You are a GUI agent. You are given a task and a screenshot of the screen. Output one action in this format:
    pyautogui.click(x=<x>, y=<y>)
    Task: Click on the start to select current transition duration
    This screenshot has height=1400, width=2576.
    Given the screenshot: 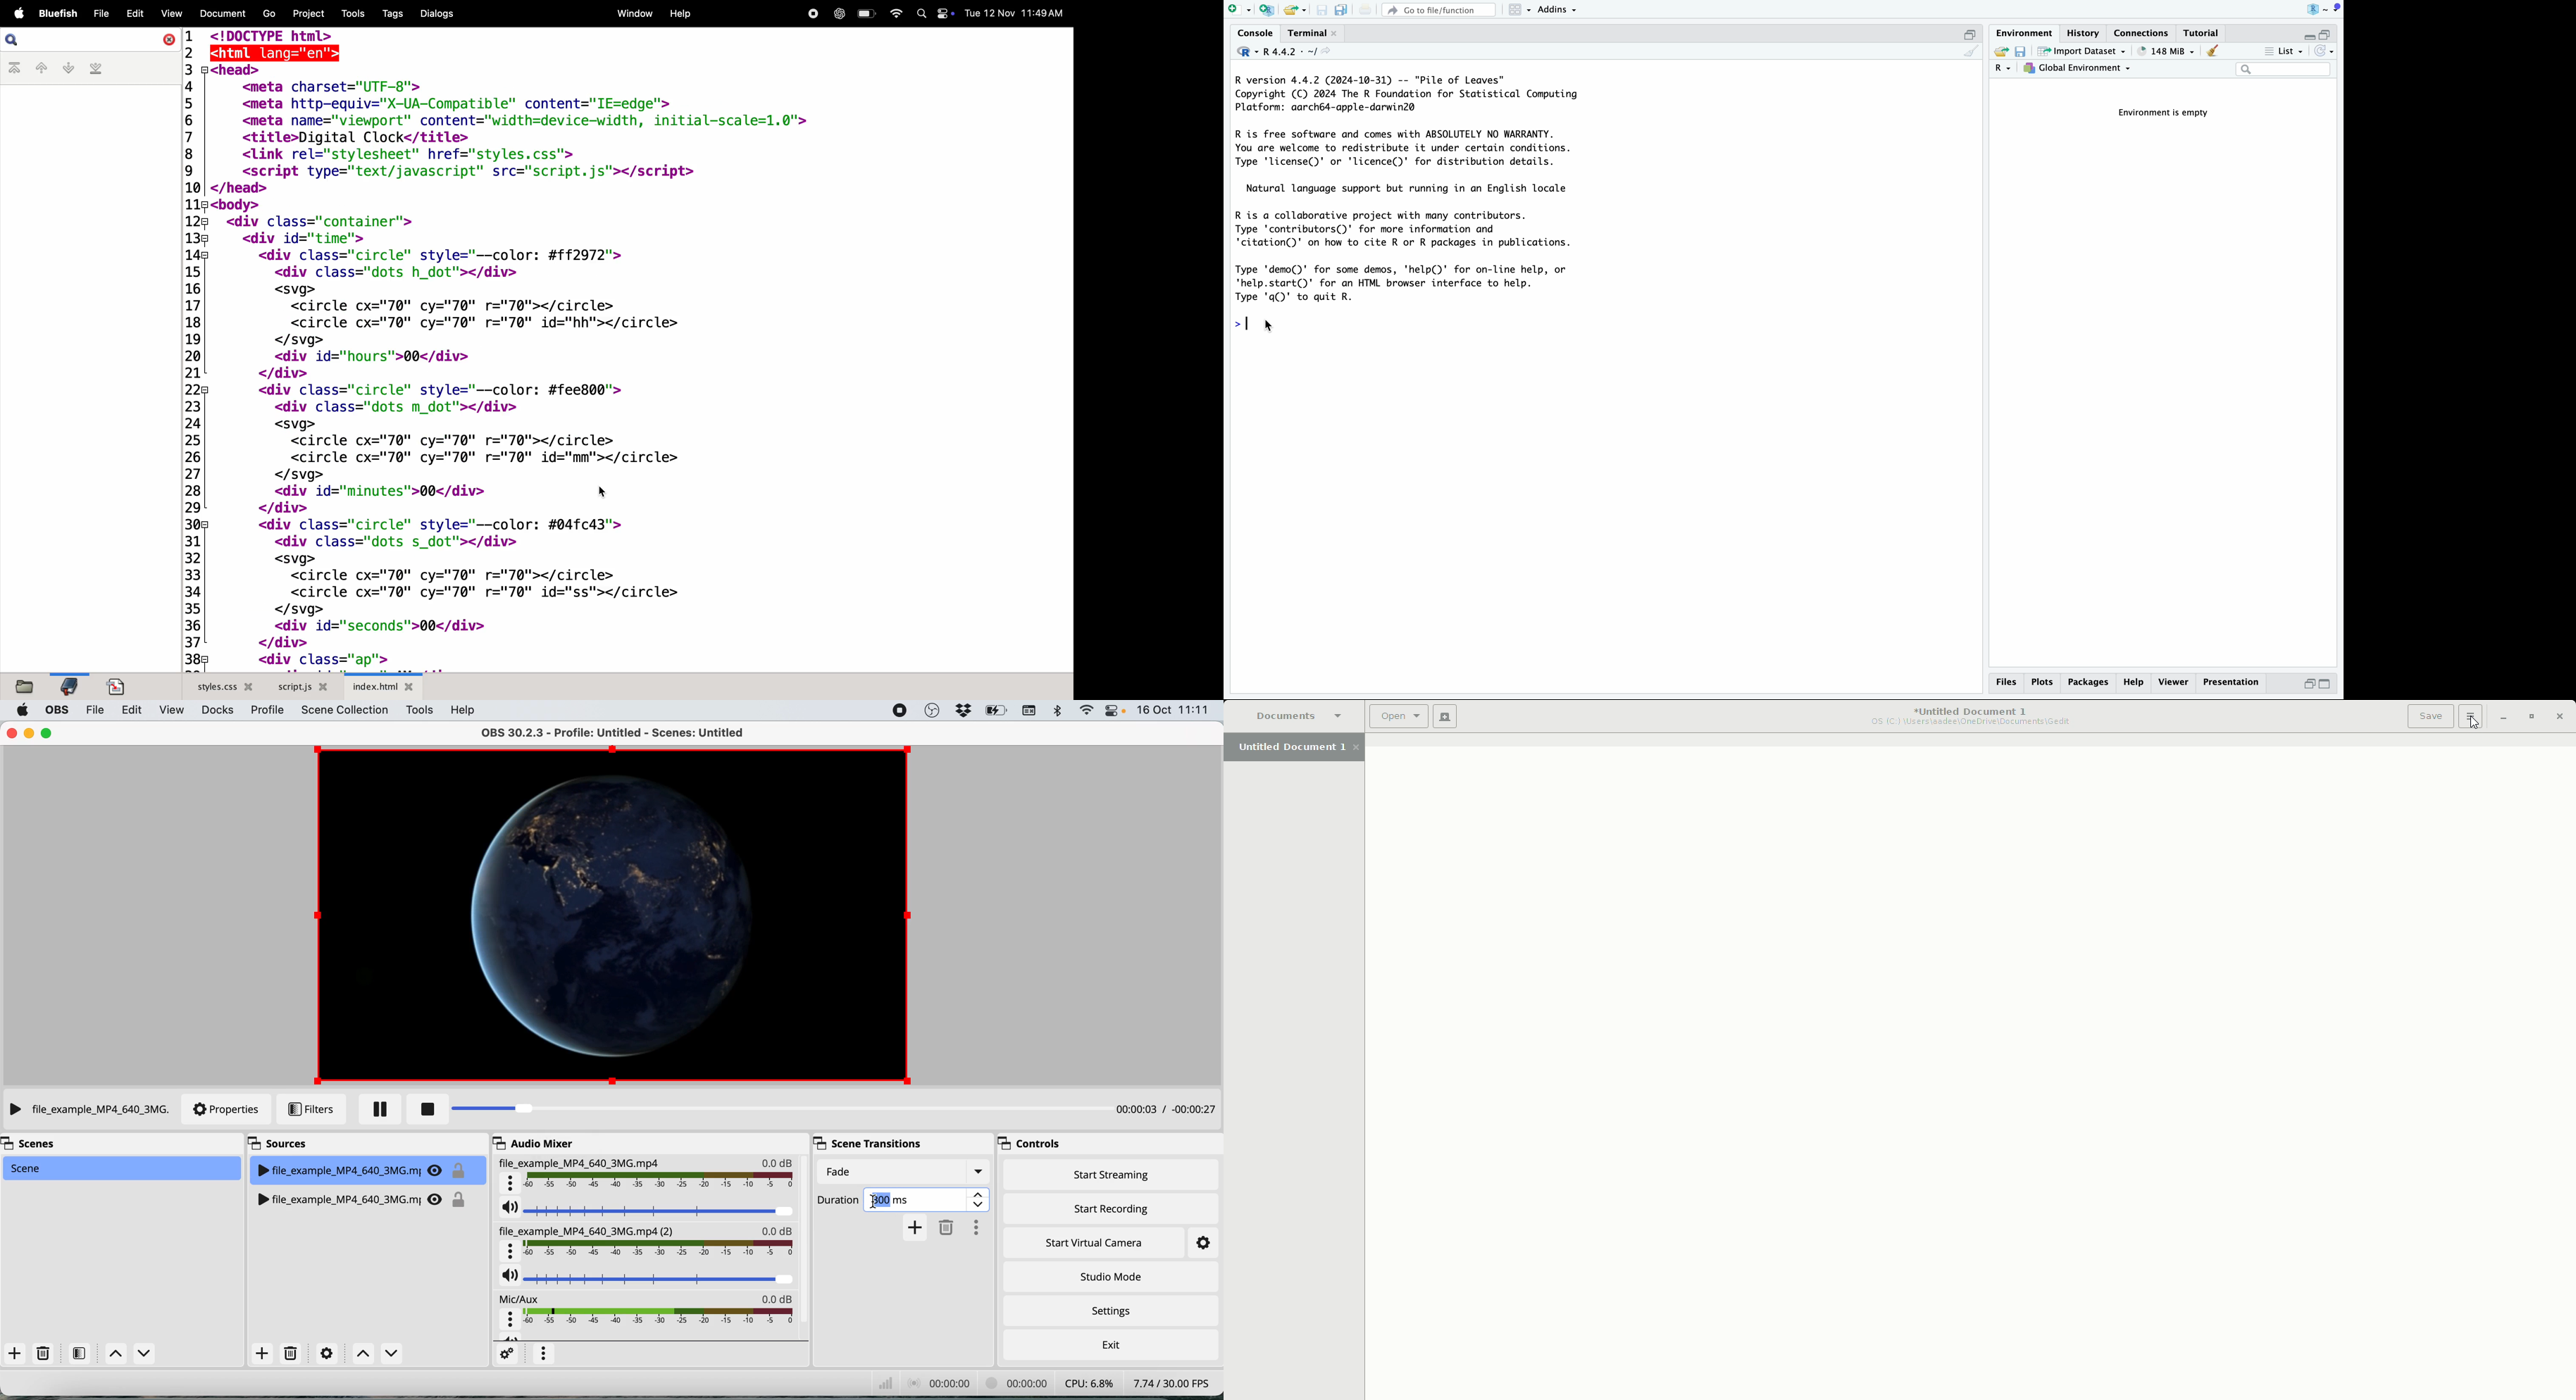 What is the action you would take?
    pyautogui.click(x=909, y=1201)
    